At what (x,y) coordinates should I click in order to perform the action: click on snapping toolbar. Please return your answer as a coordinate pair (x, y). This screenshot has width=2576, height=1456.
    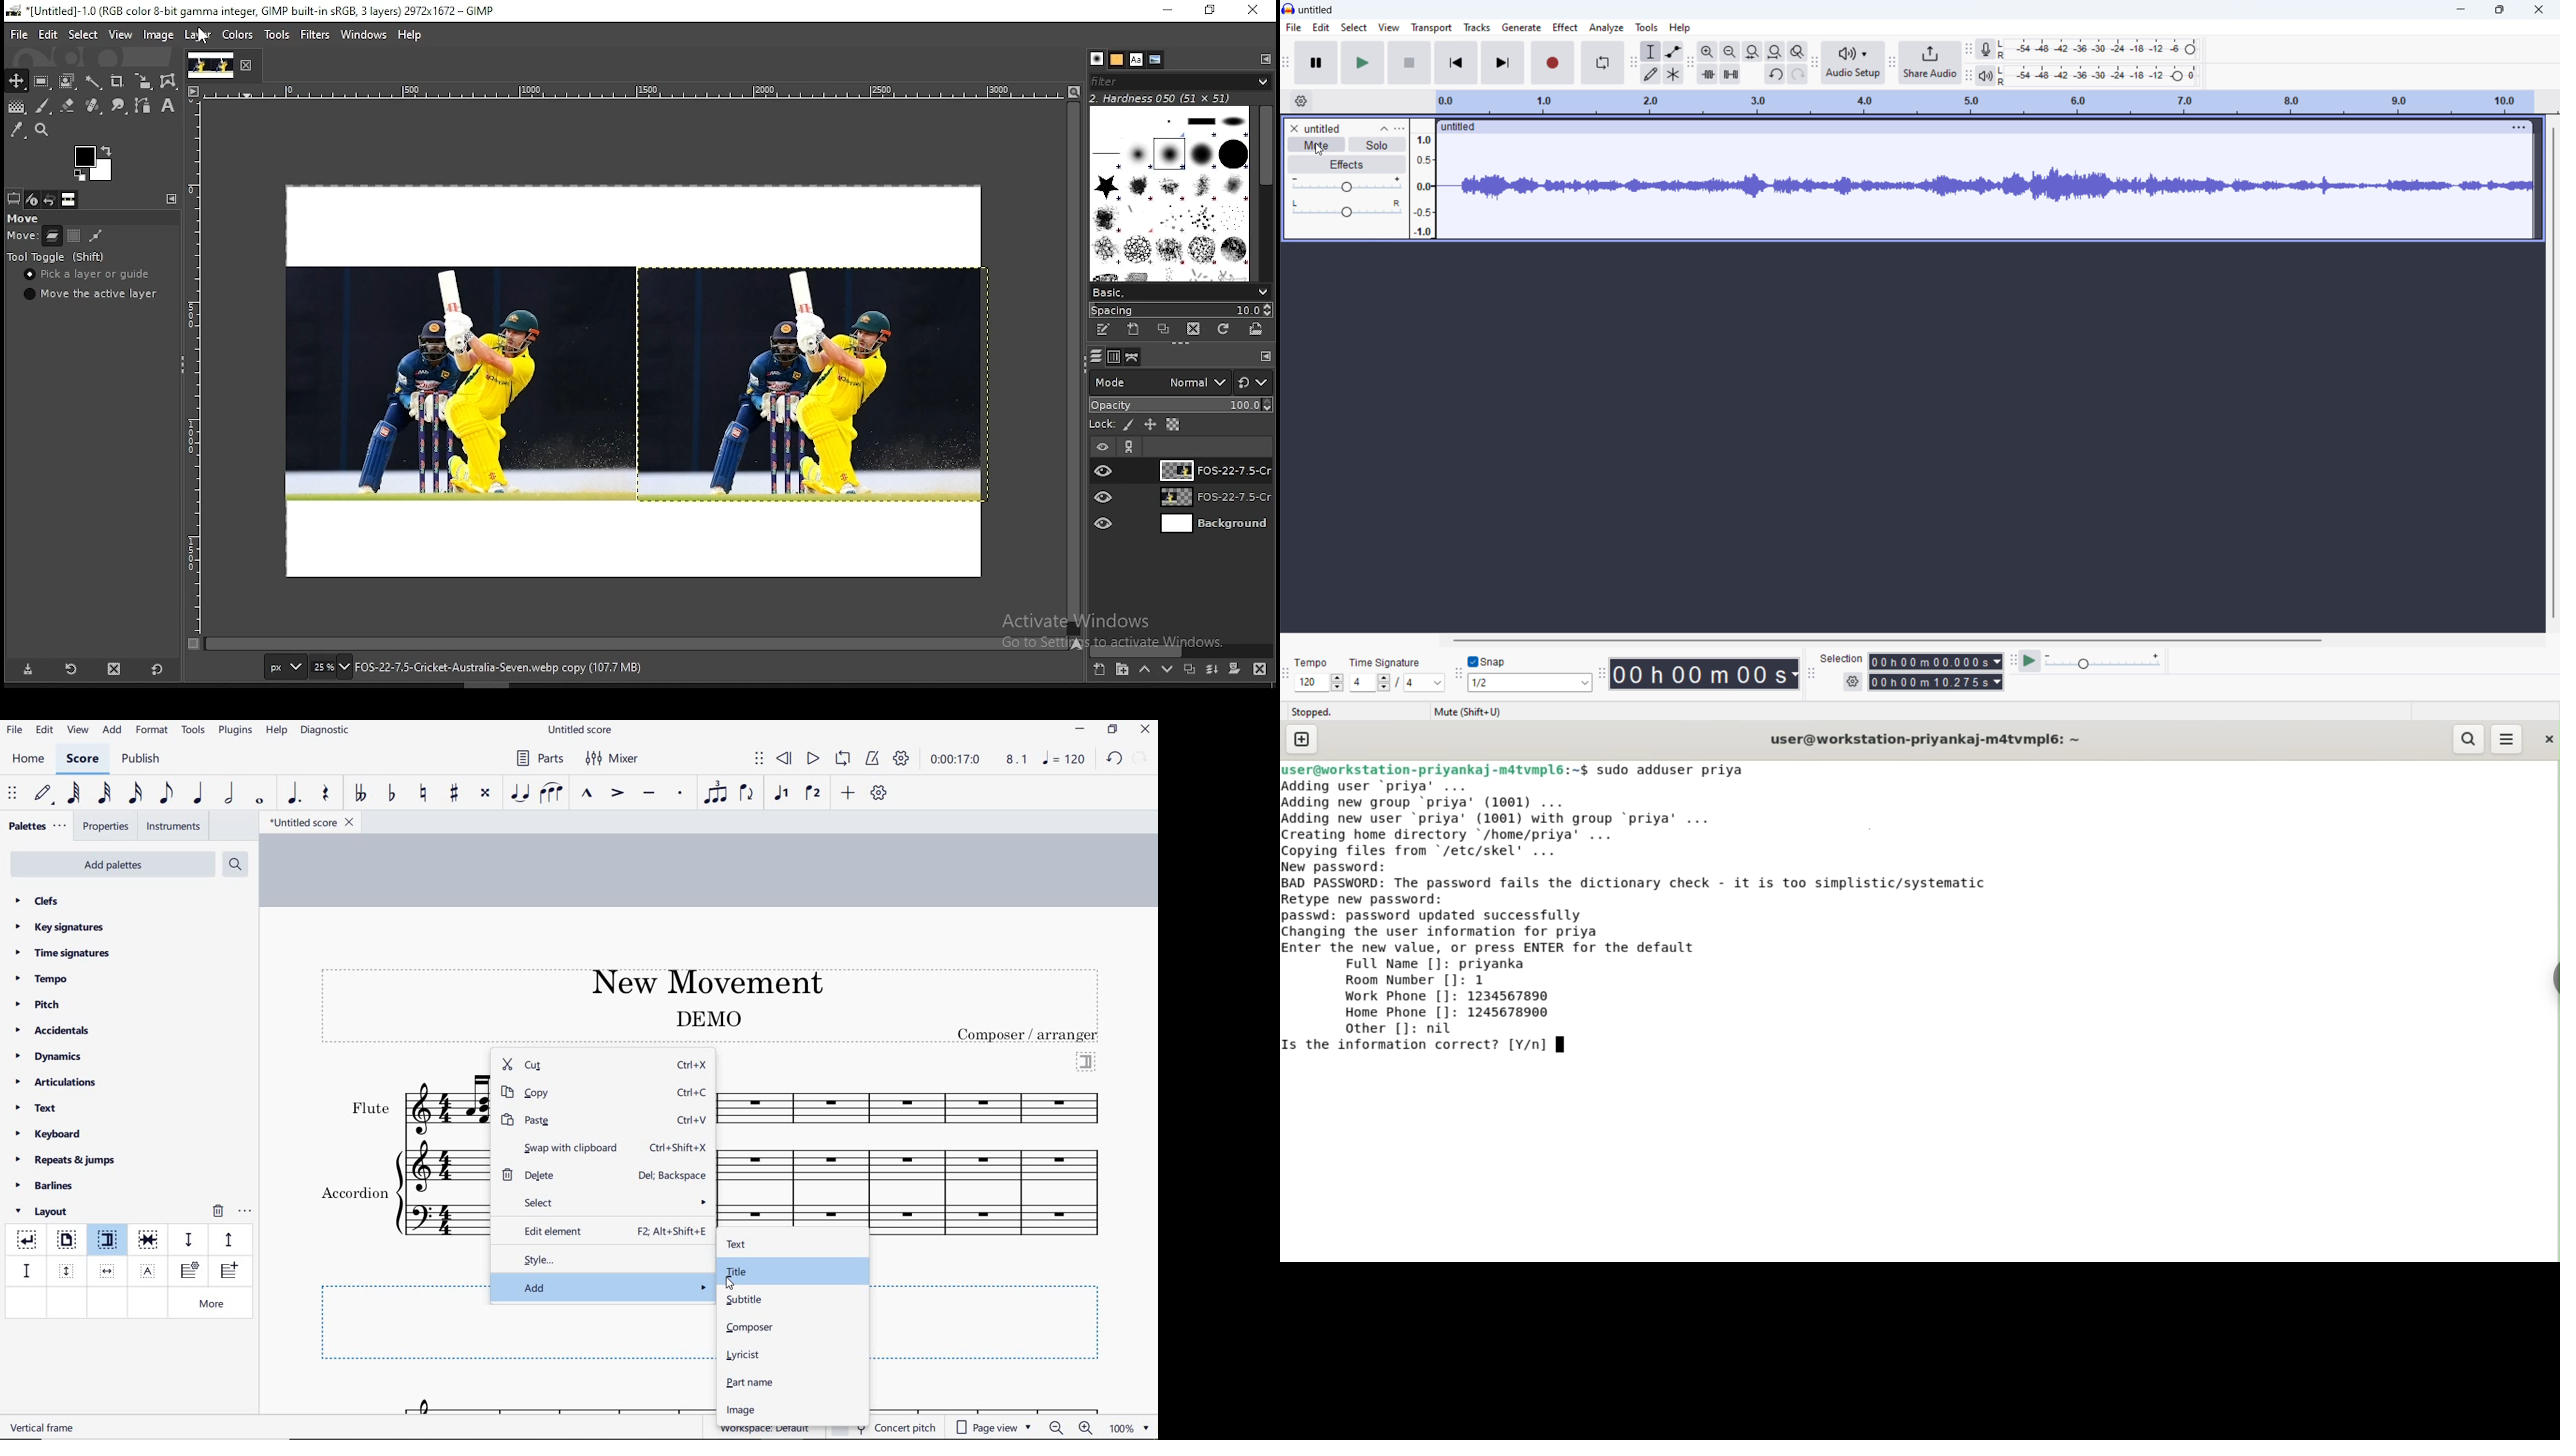
    Looking at the image, I should click on (1457, 676).